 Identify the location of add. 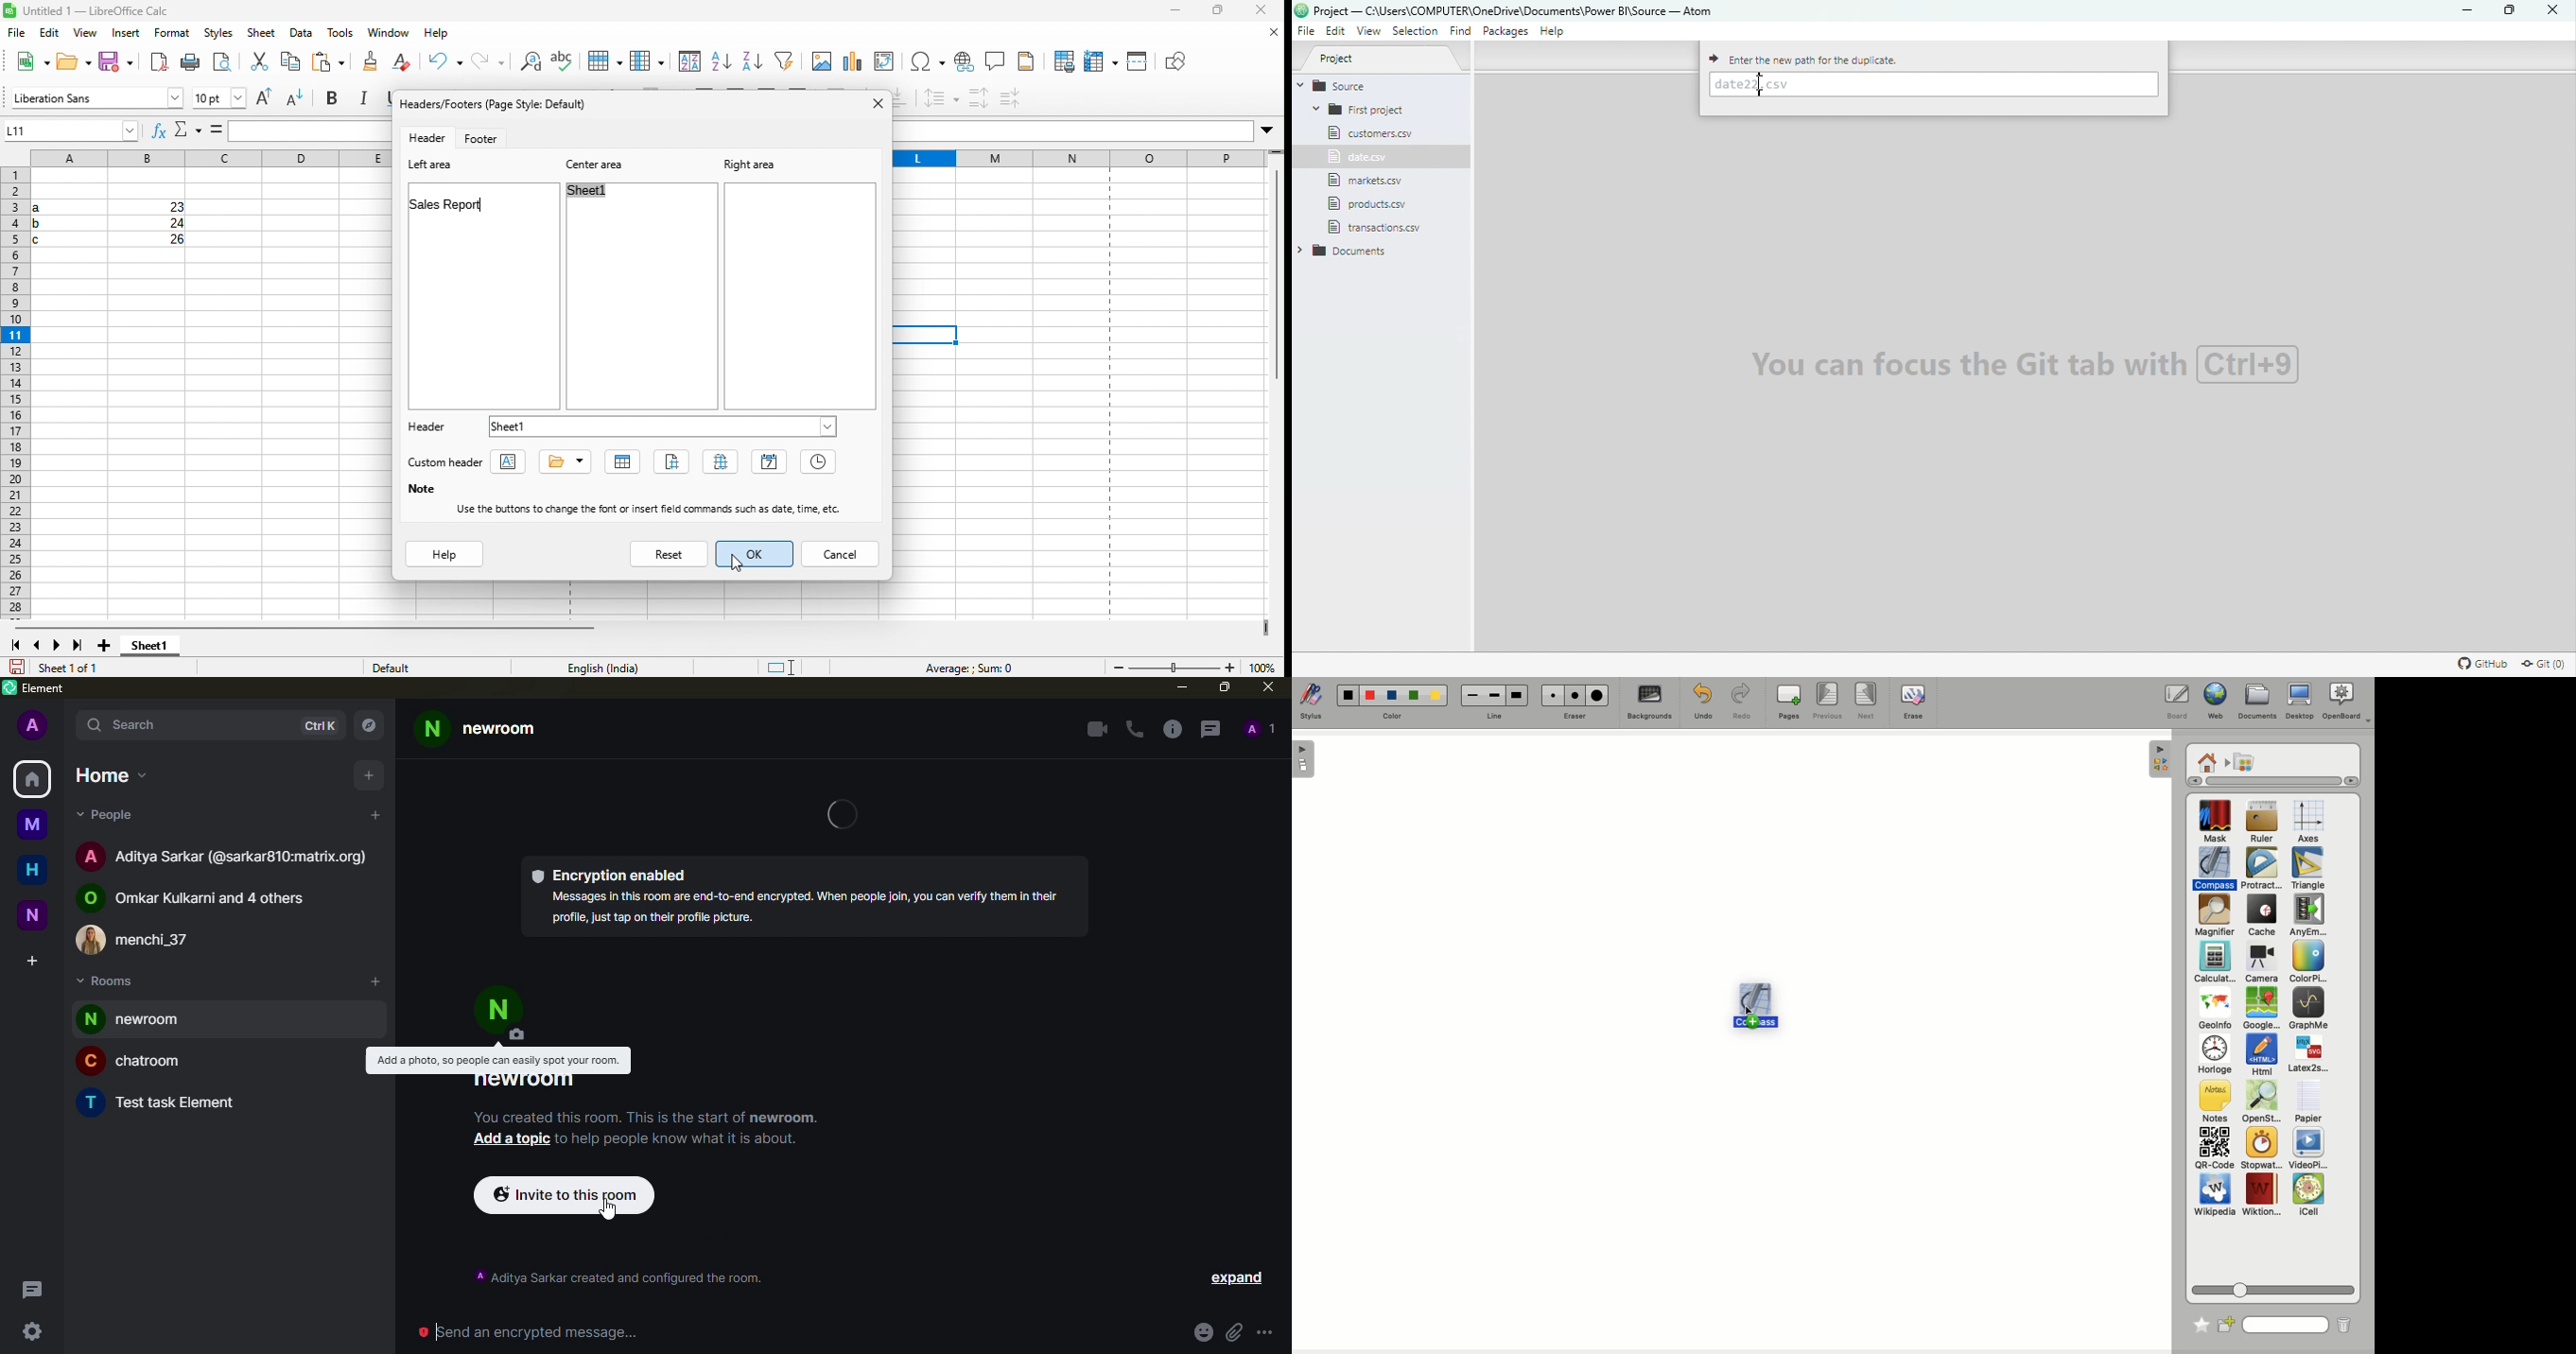
(371, 776).